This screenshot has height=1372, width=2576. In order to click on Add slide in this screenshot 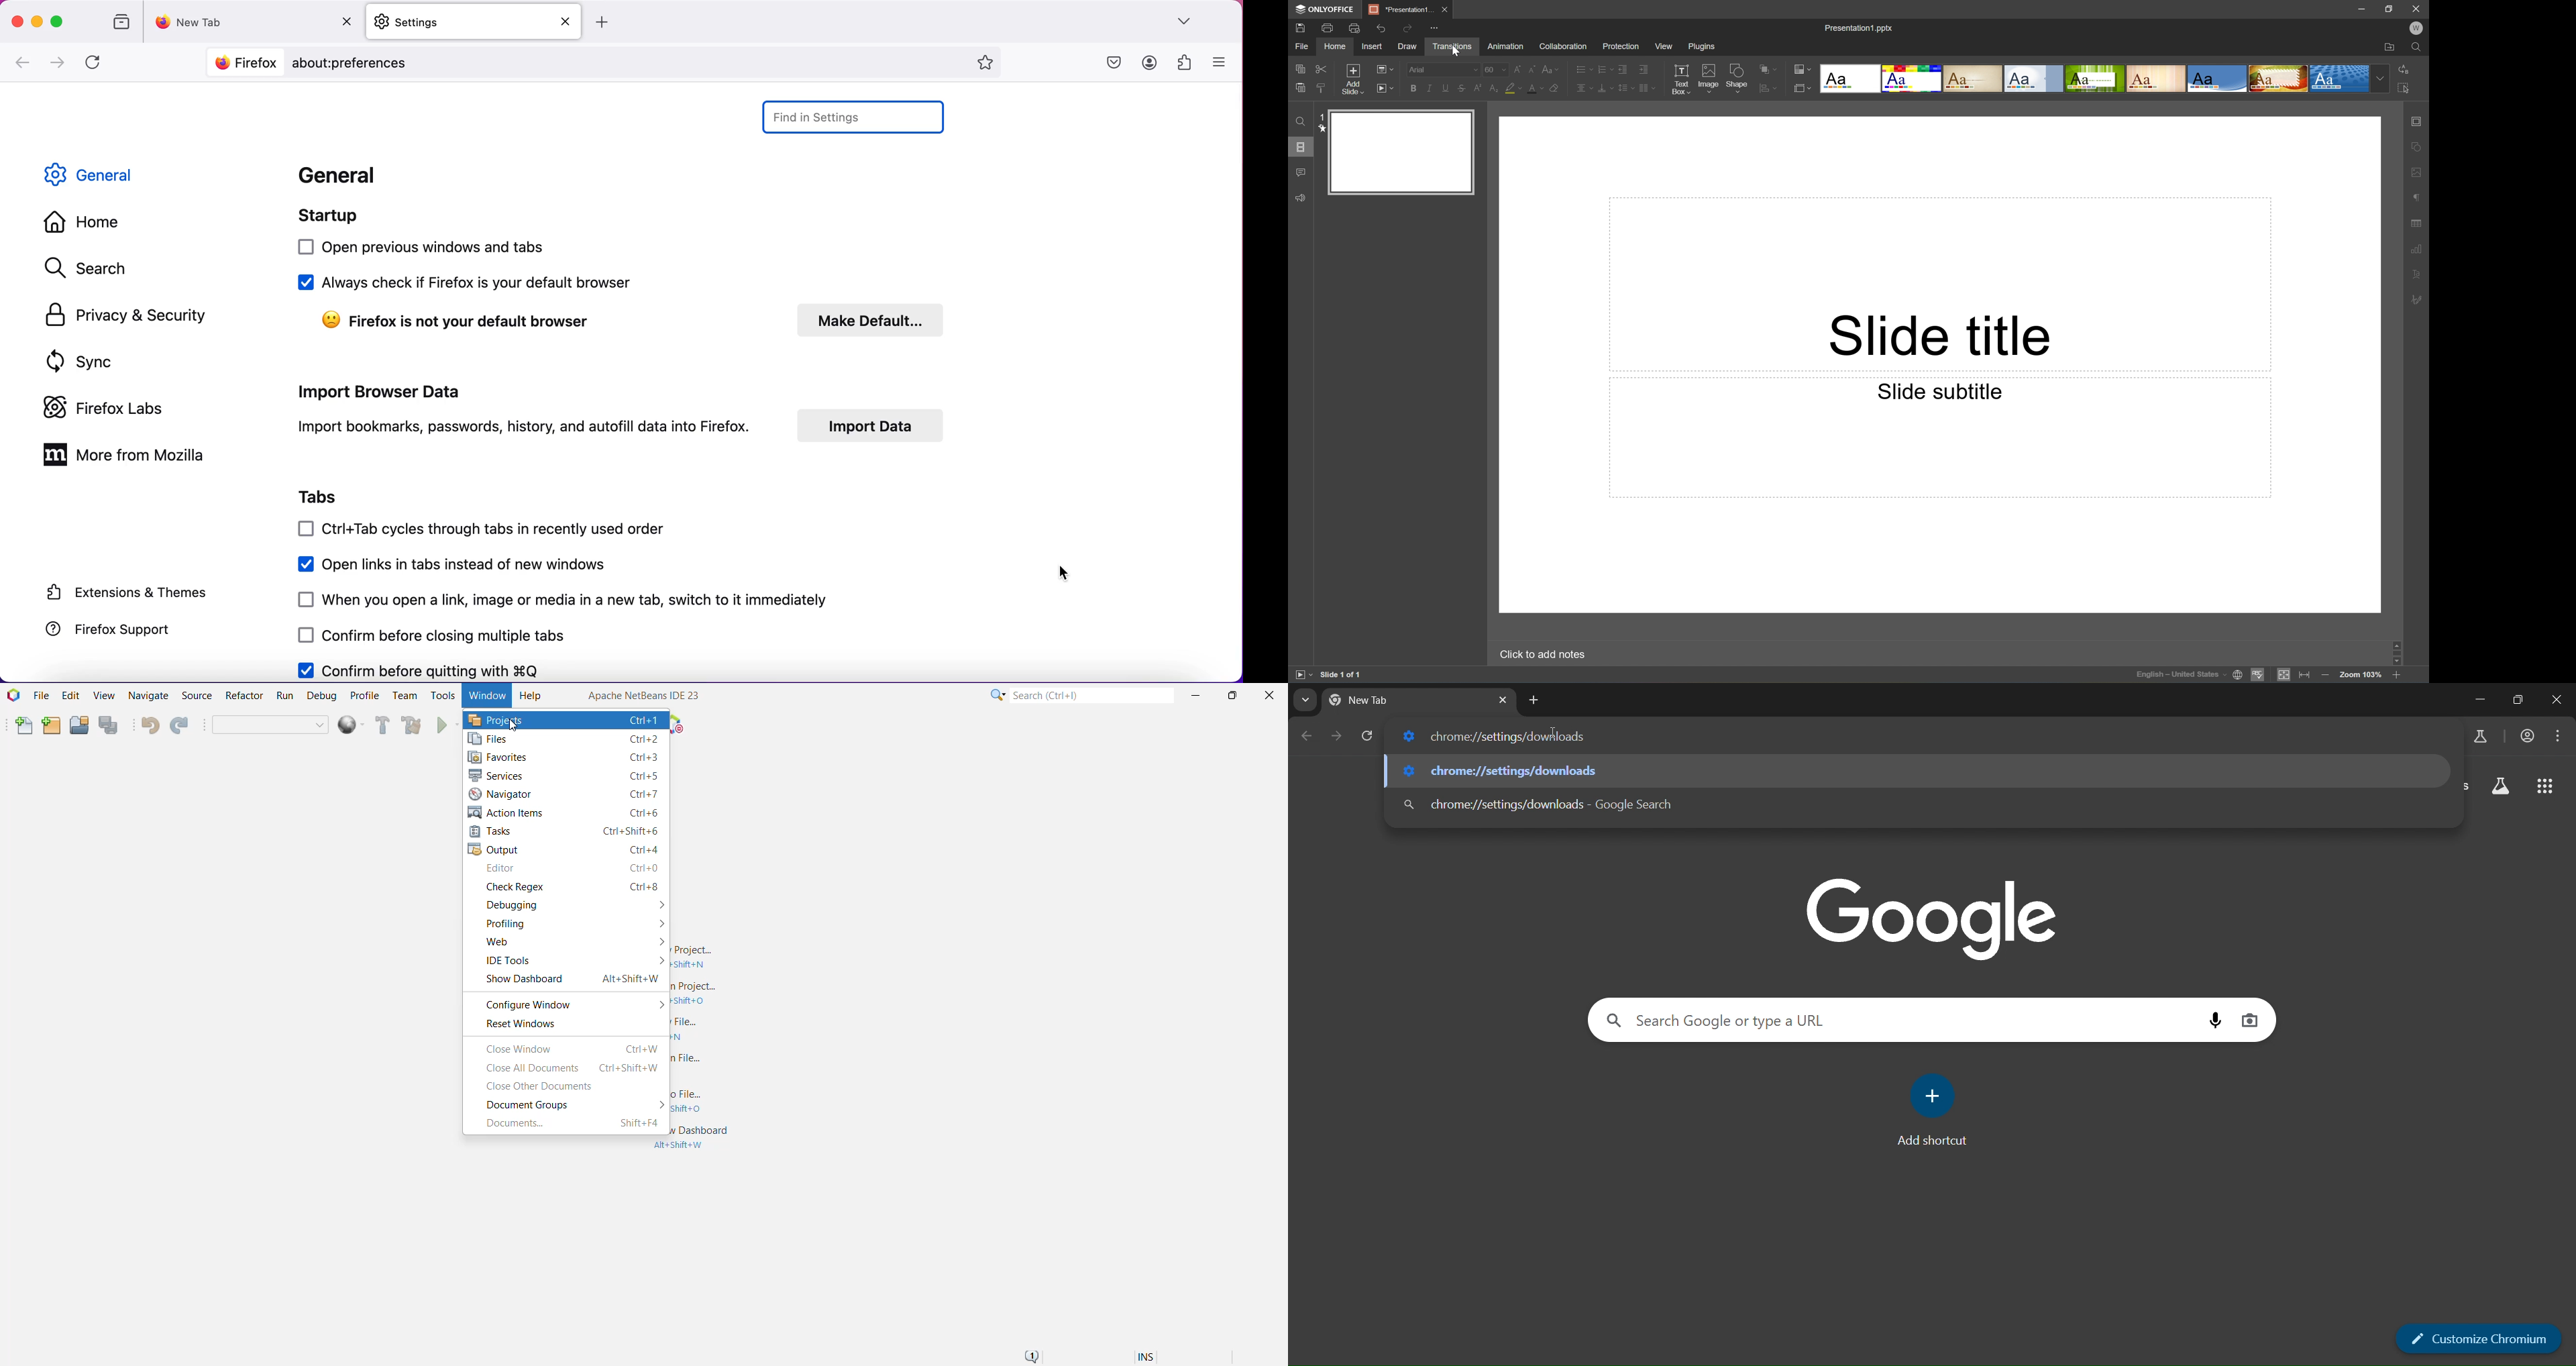, I will do `click(1350, 79)`.